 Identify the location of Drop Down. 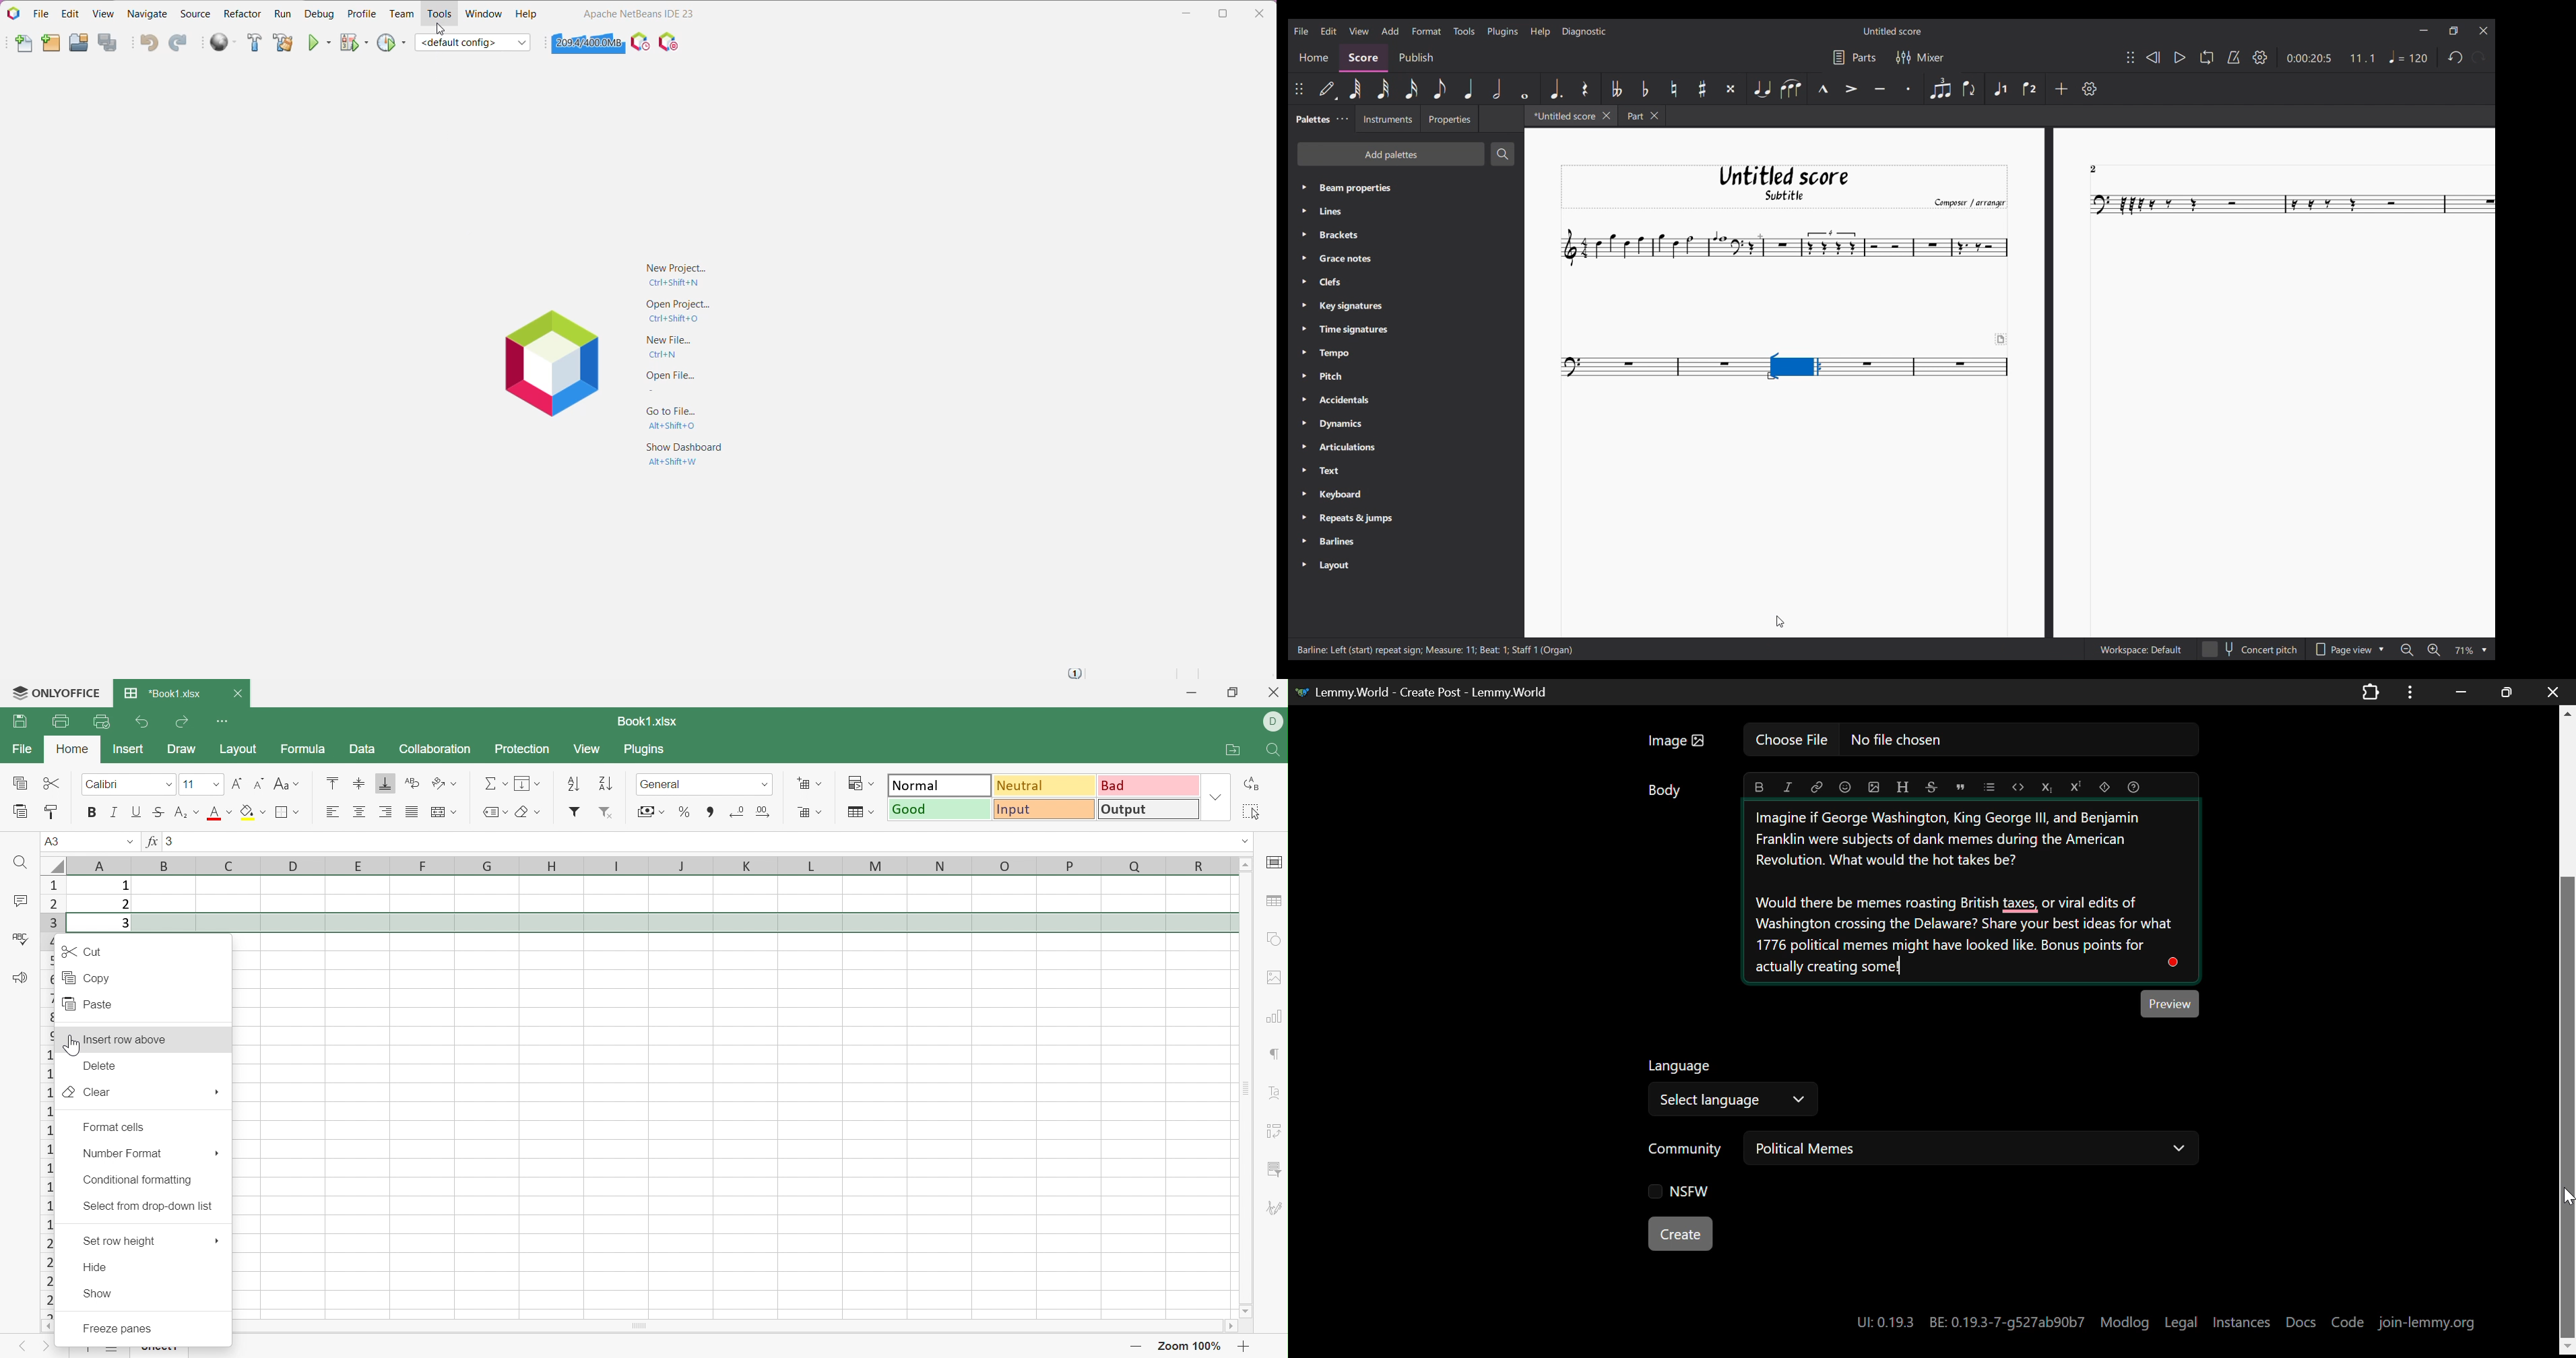
(217, 784).